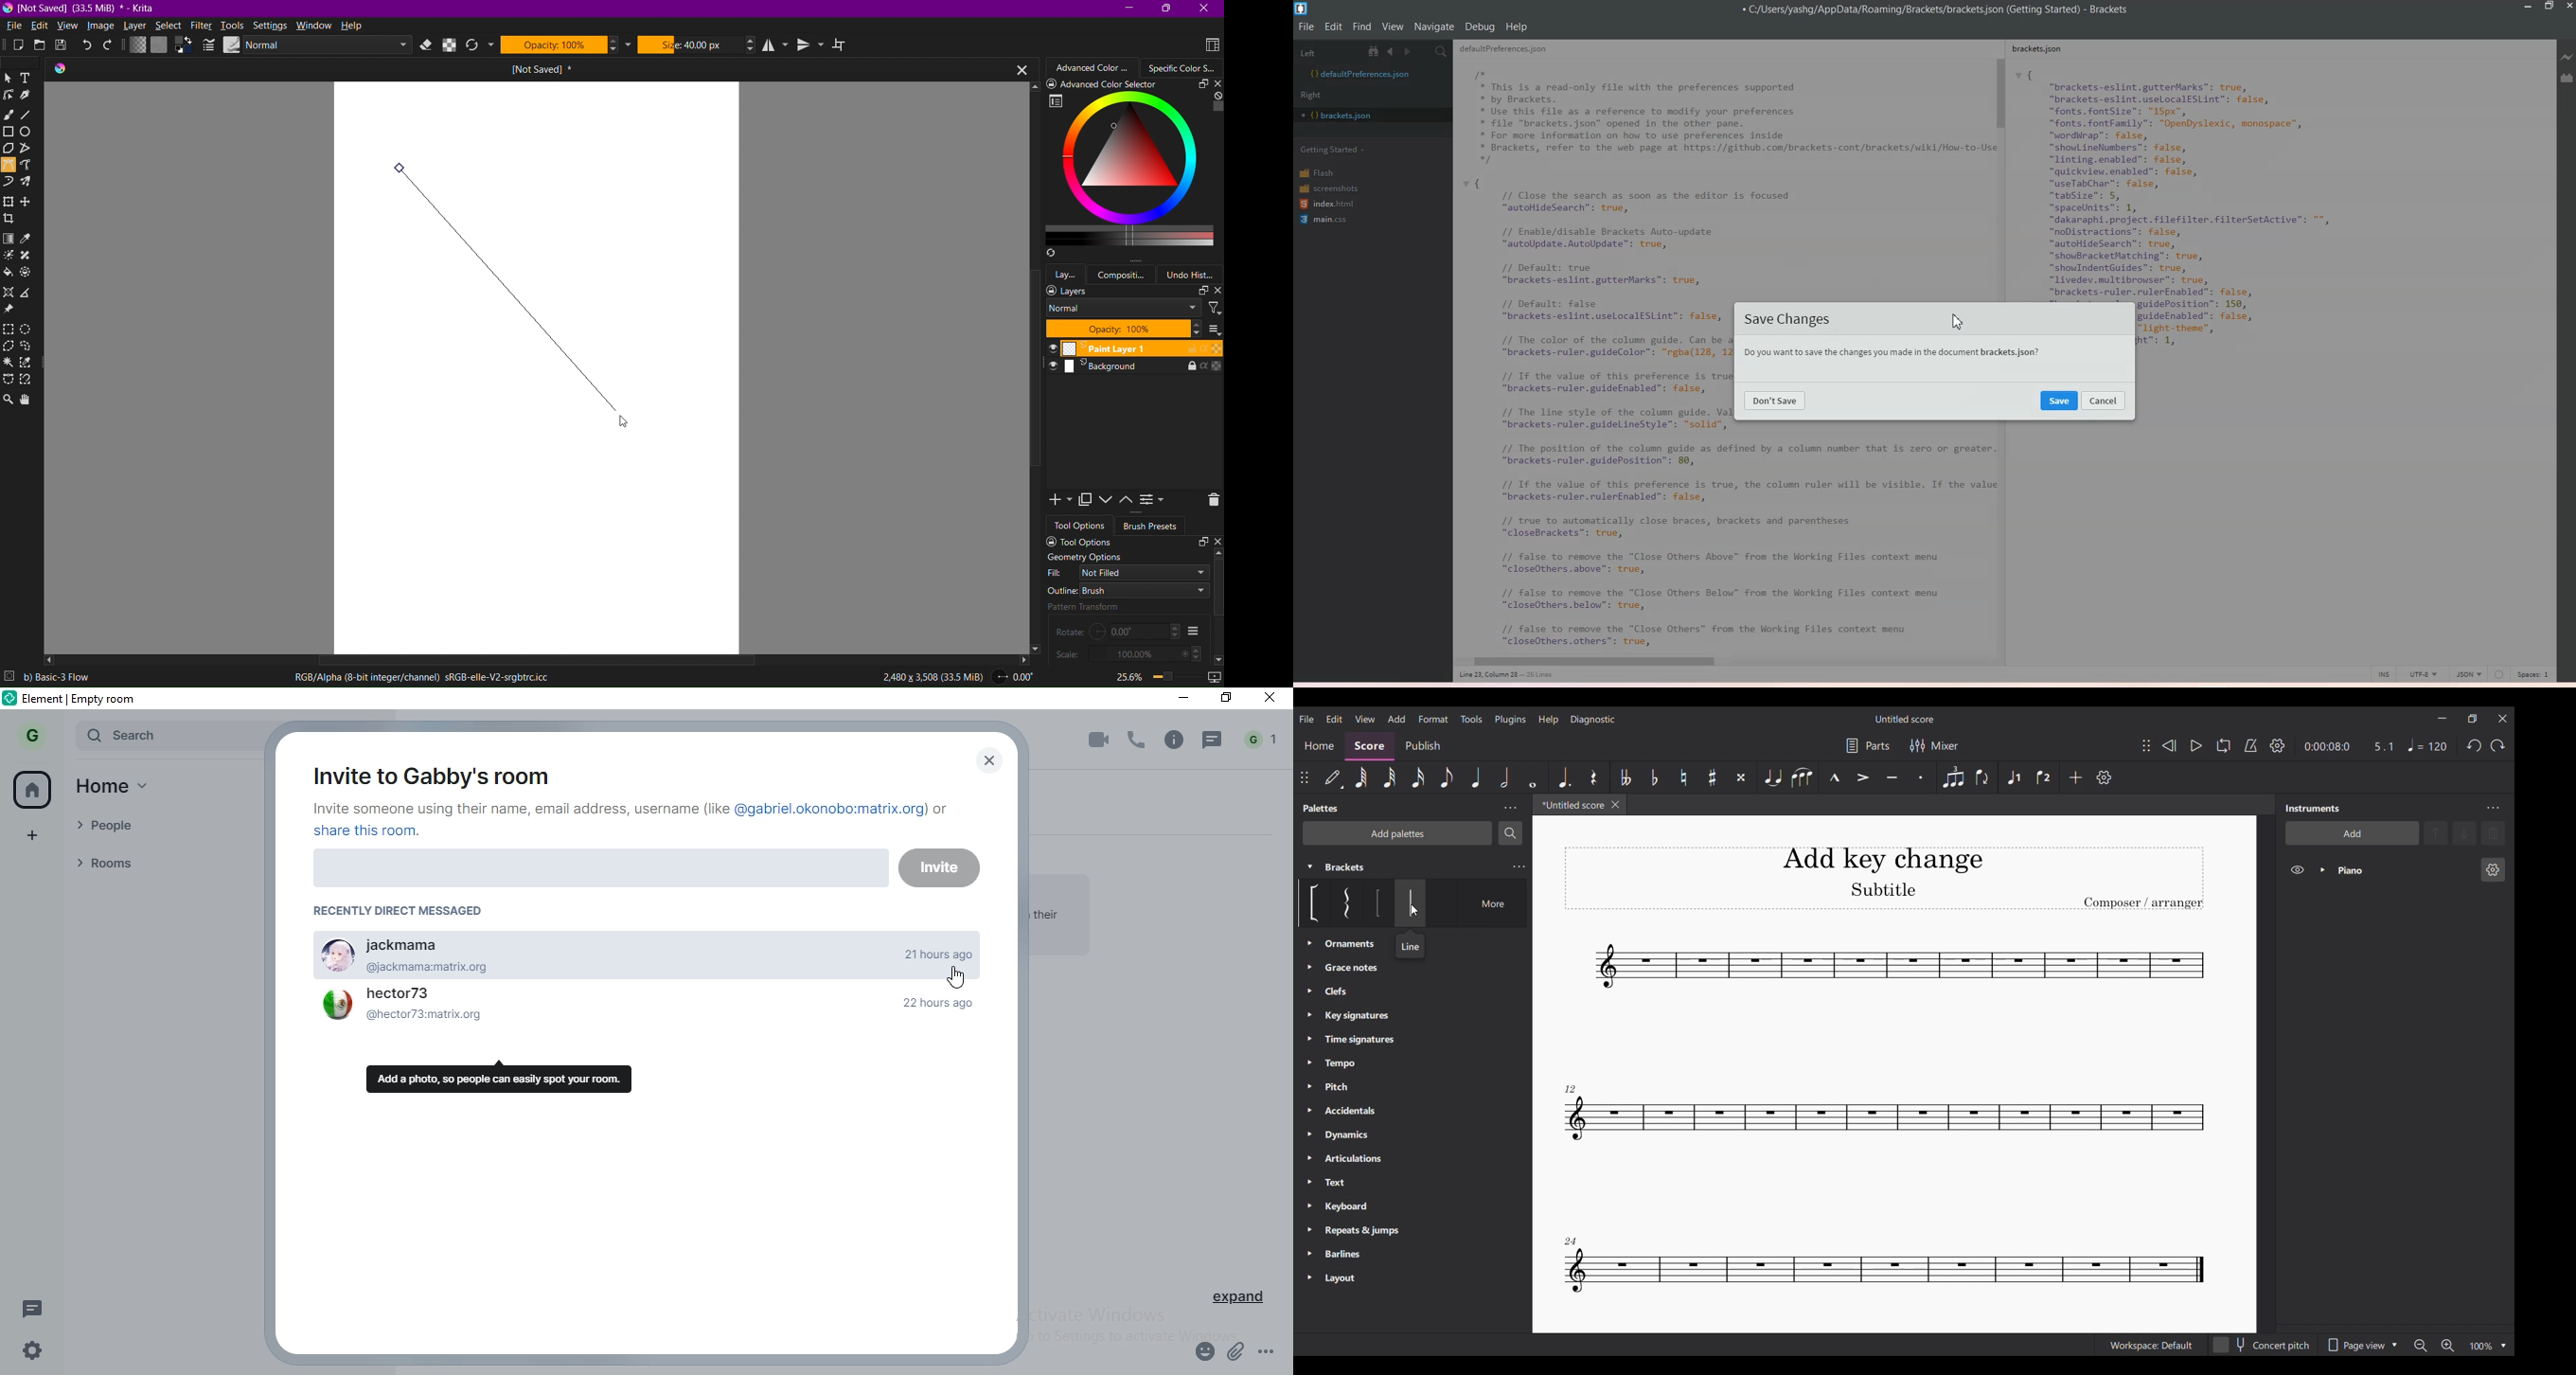  What do you see at coordinates (2405, 870) in the screenshot?
I see `Piano instrument` at bounding box center [2405, 870].